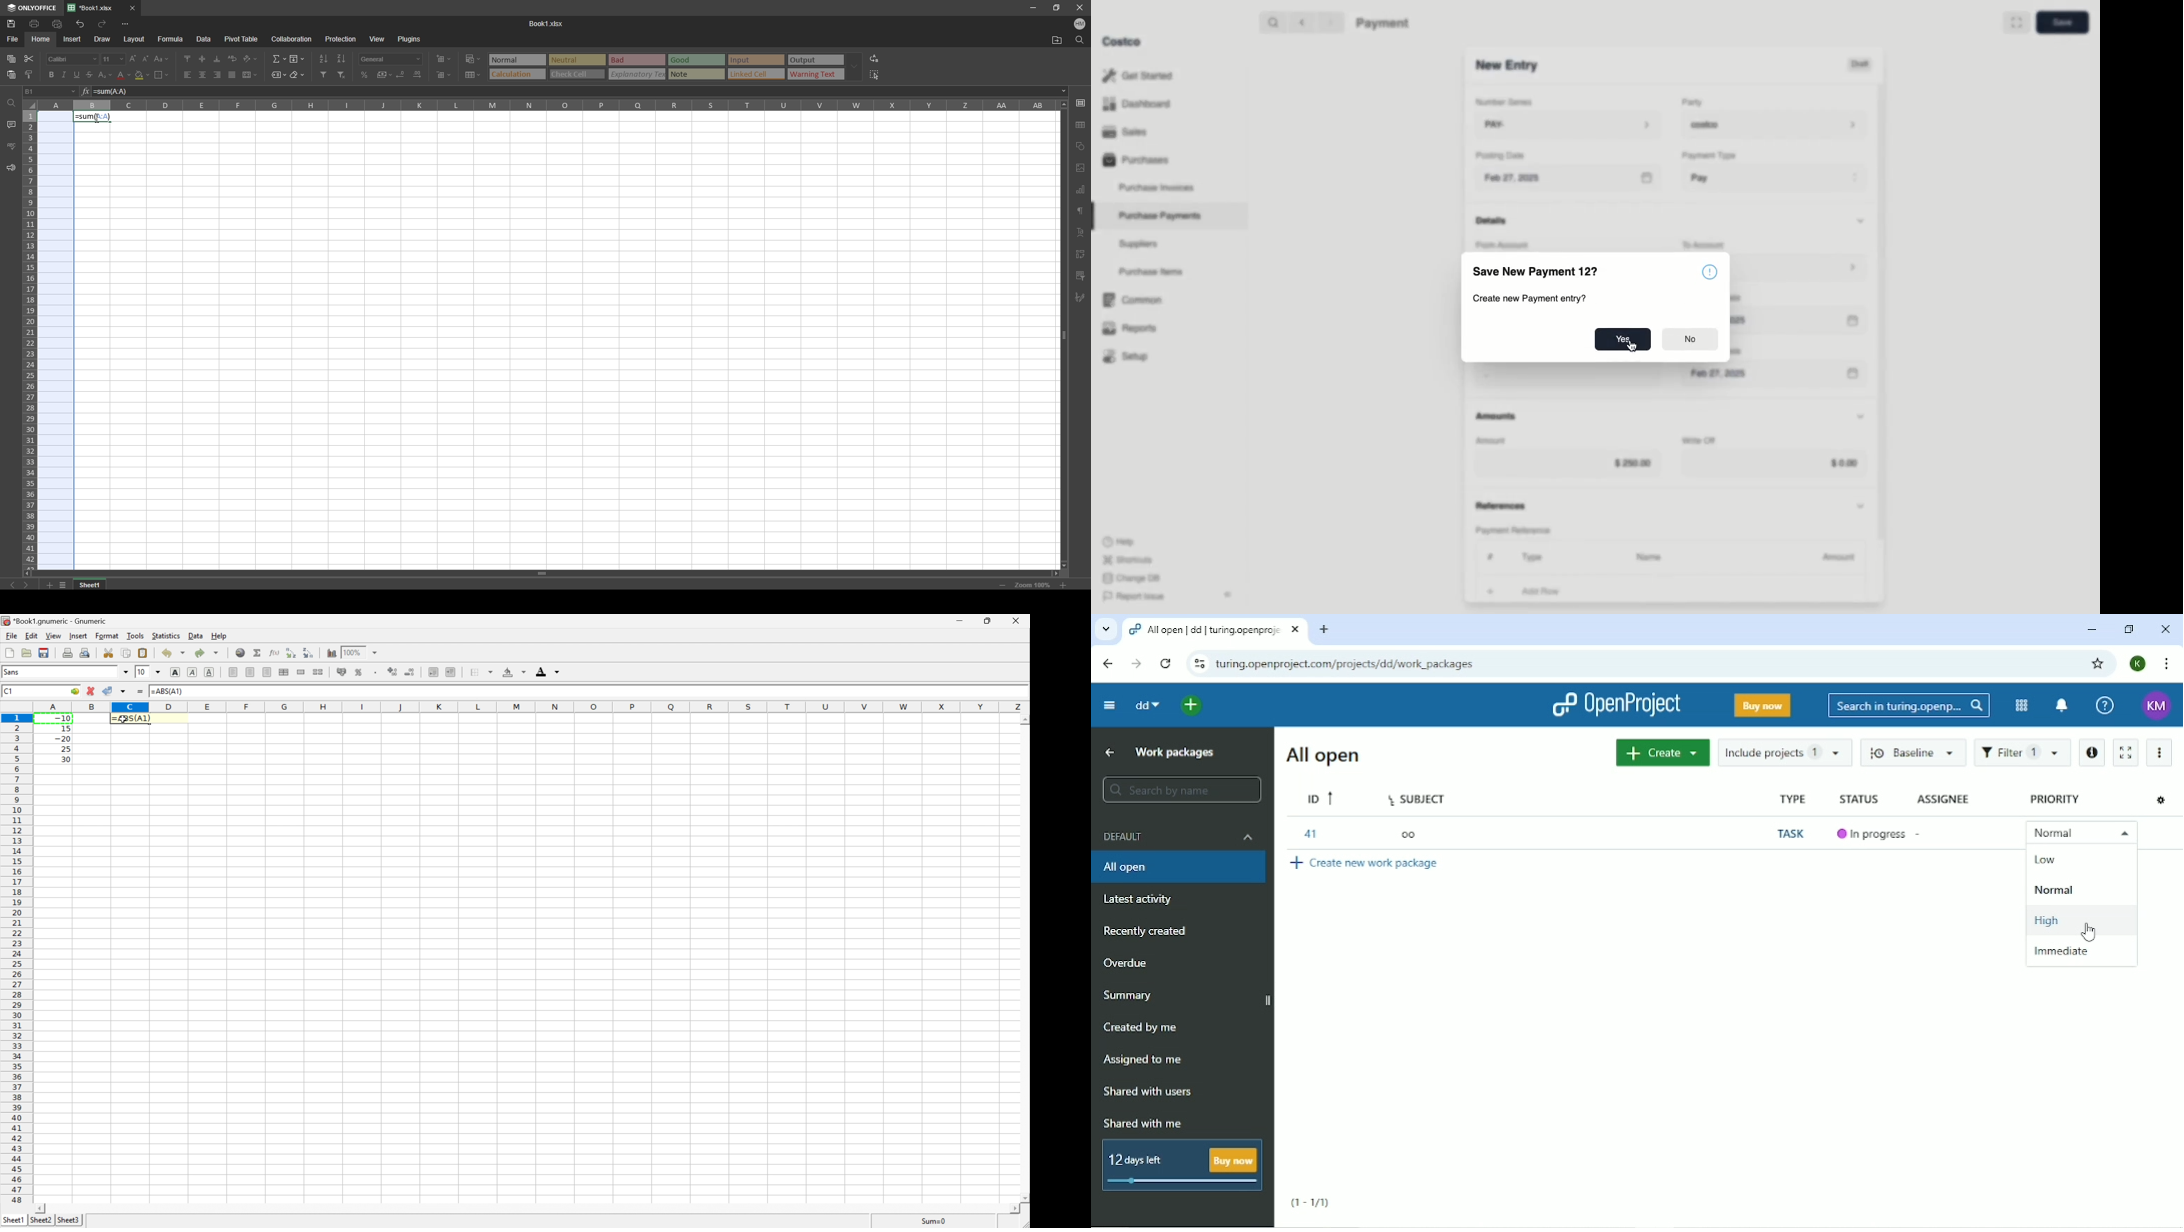  What do you see at coordinates (125, 672) in the screenshot?
I see `Drop Down` at bounding box center [125, 672].